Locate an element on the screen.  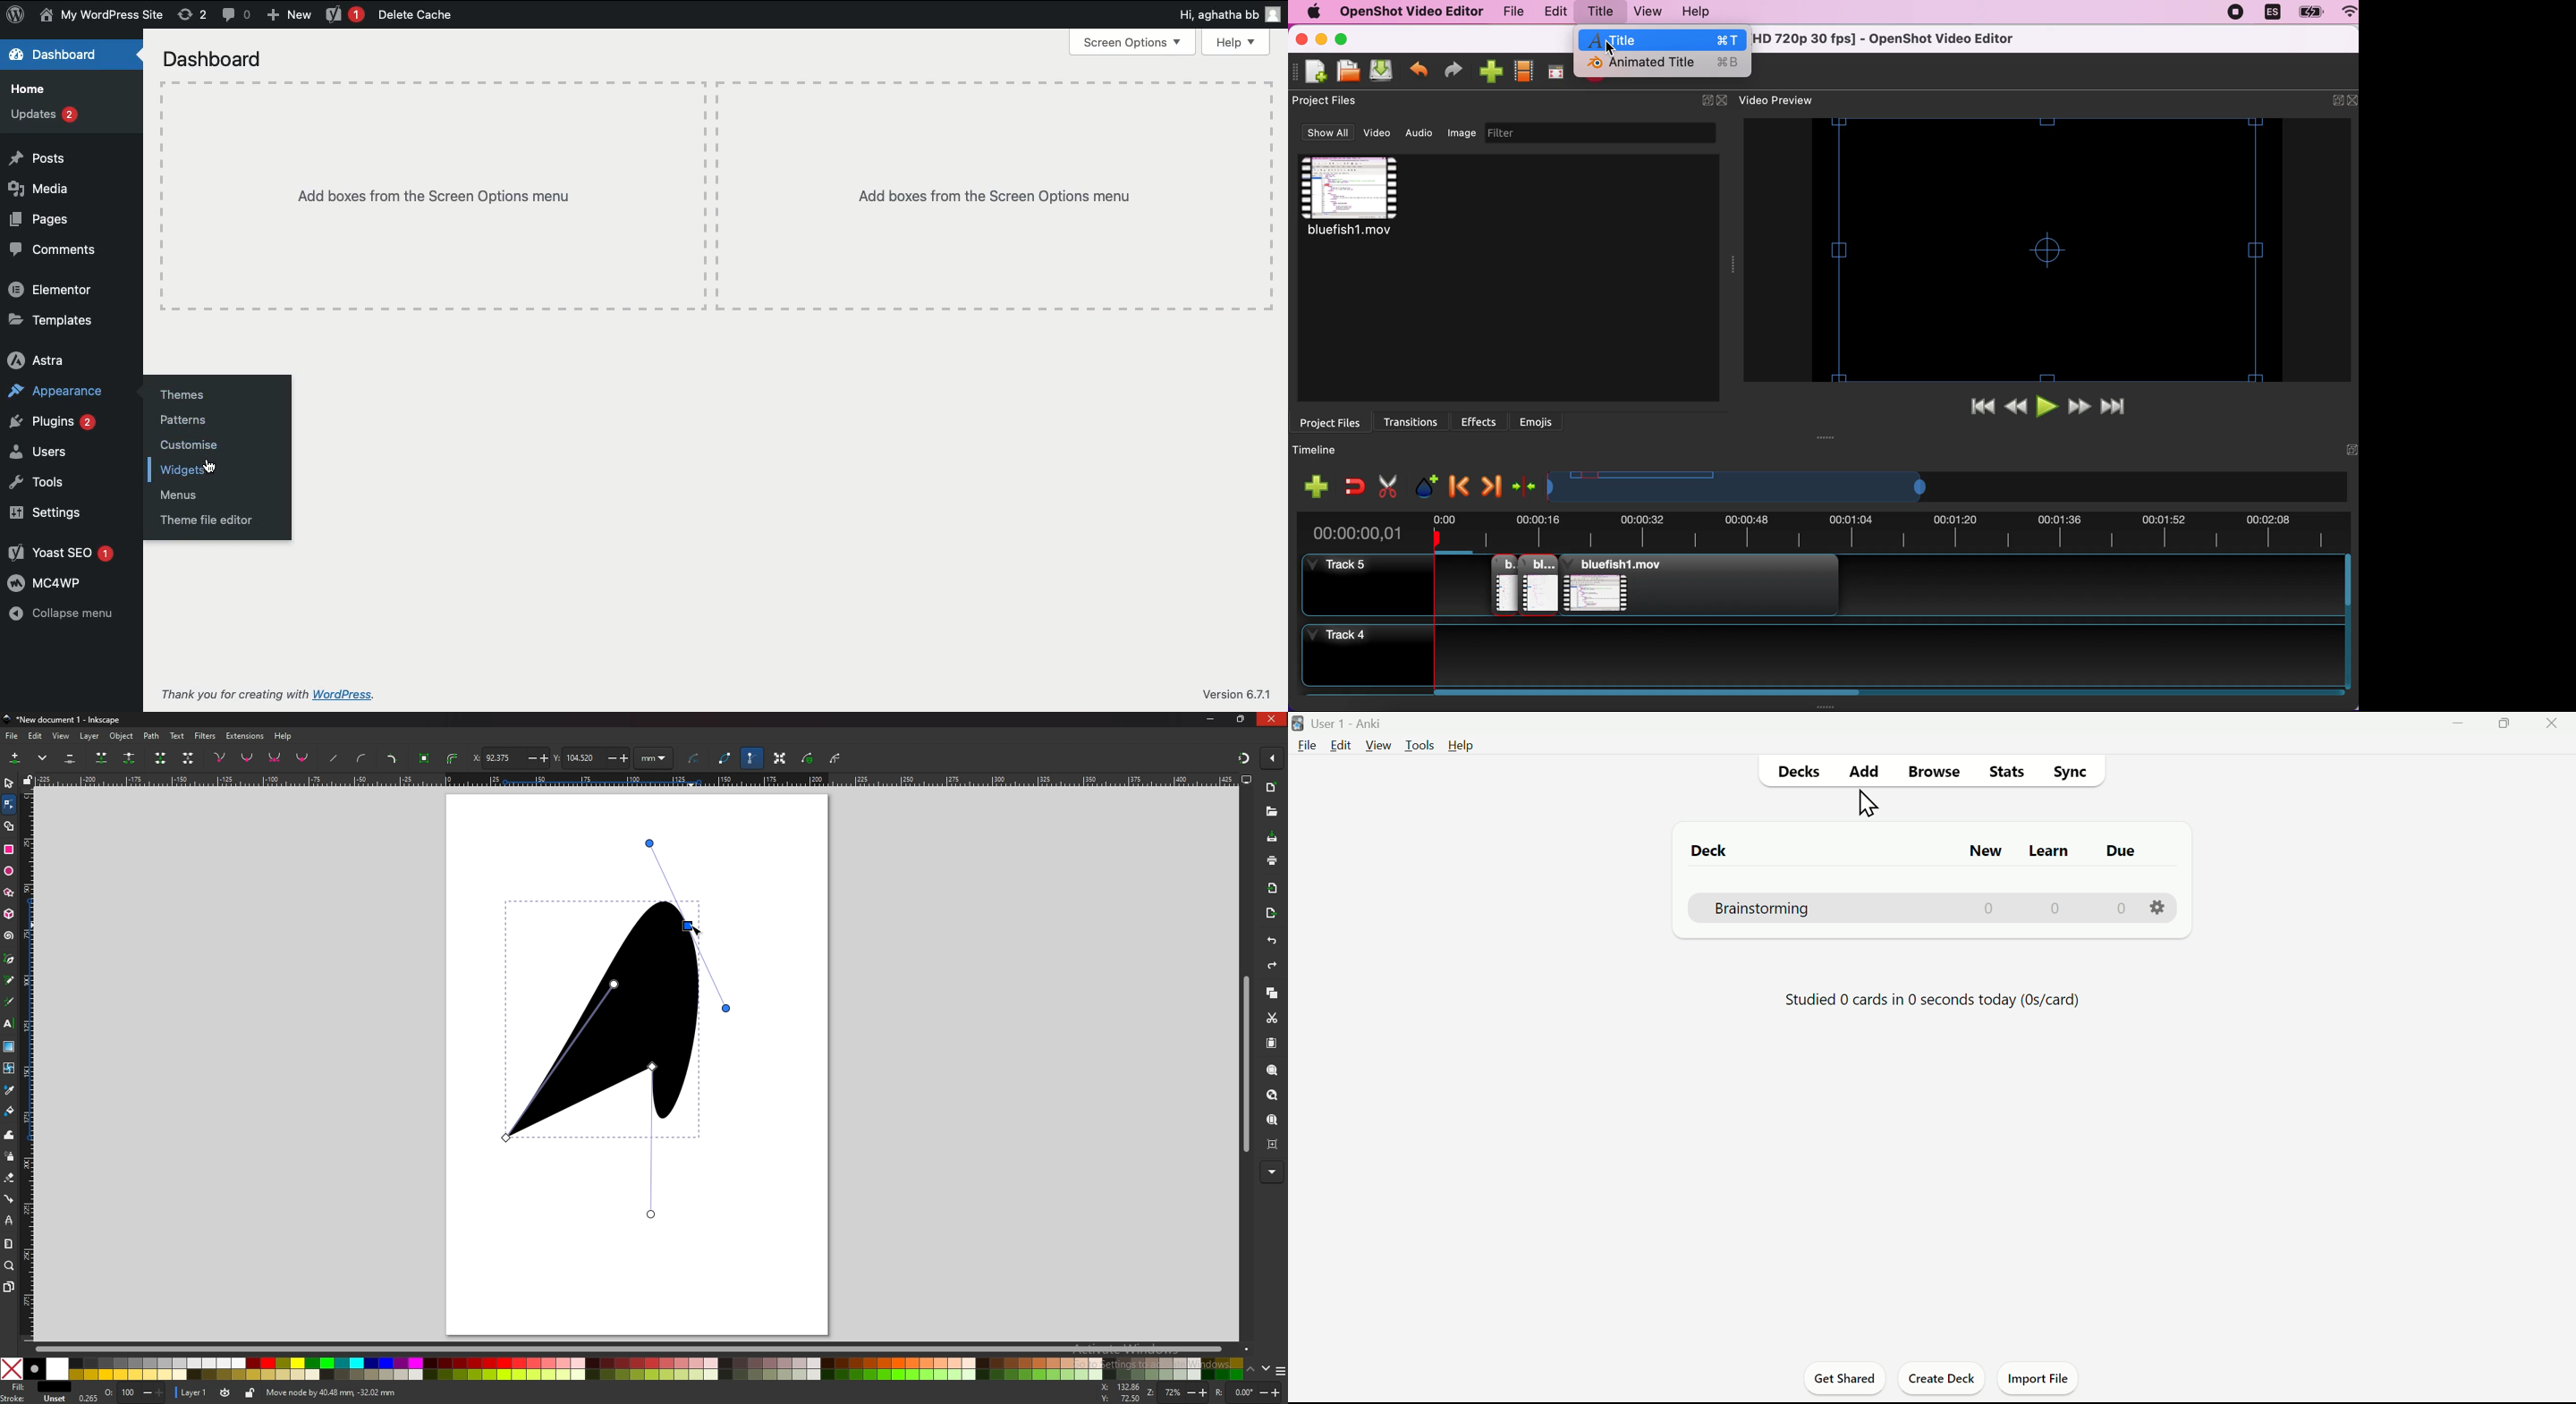
object to path is located at coordinates (426, 759).